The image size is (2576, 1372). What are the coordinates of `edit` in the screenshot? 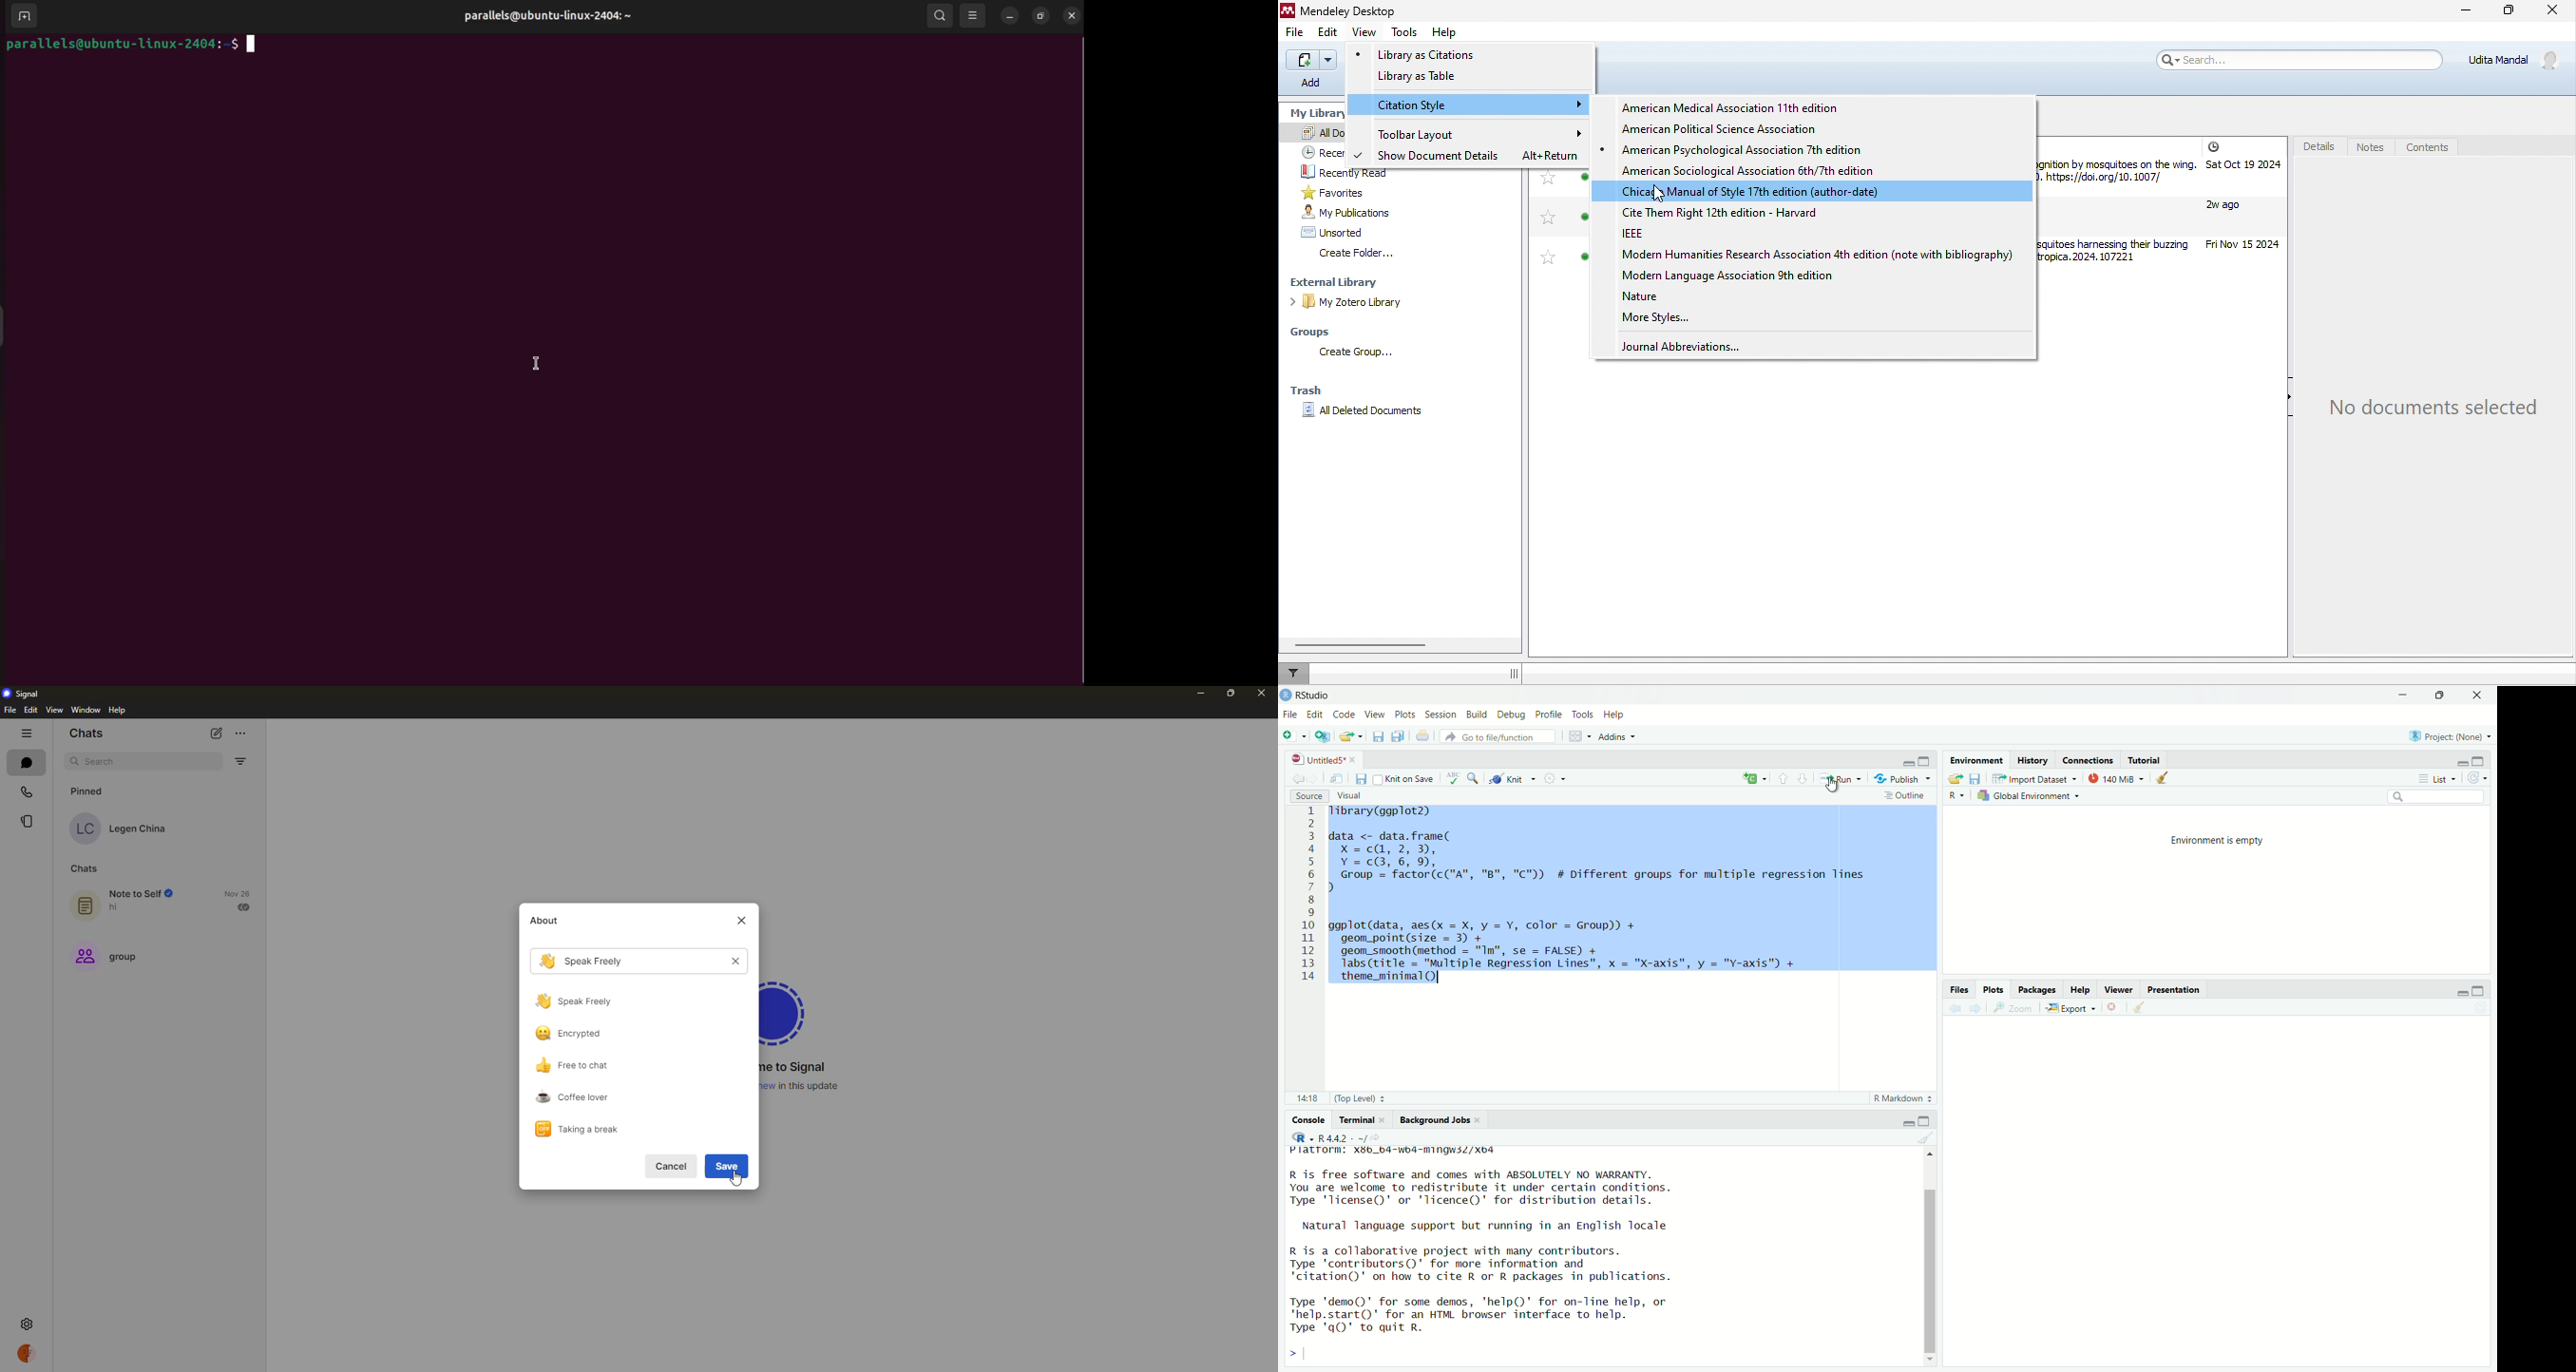 It's located at (1328, 32).